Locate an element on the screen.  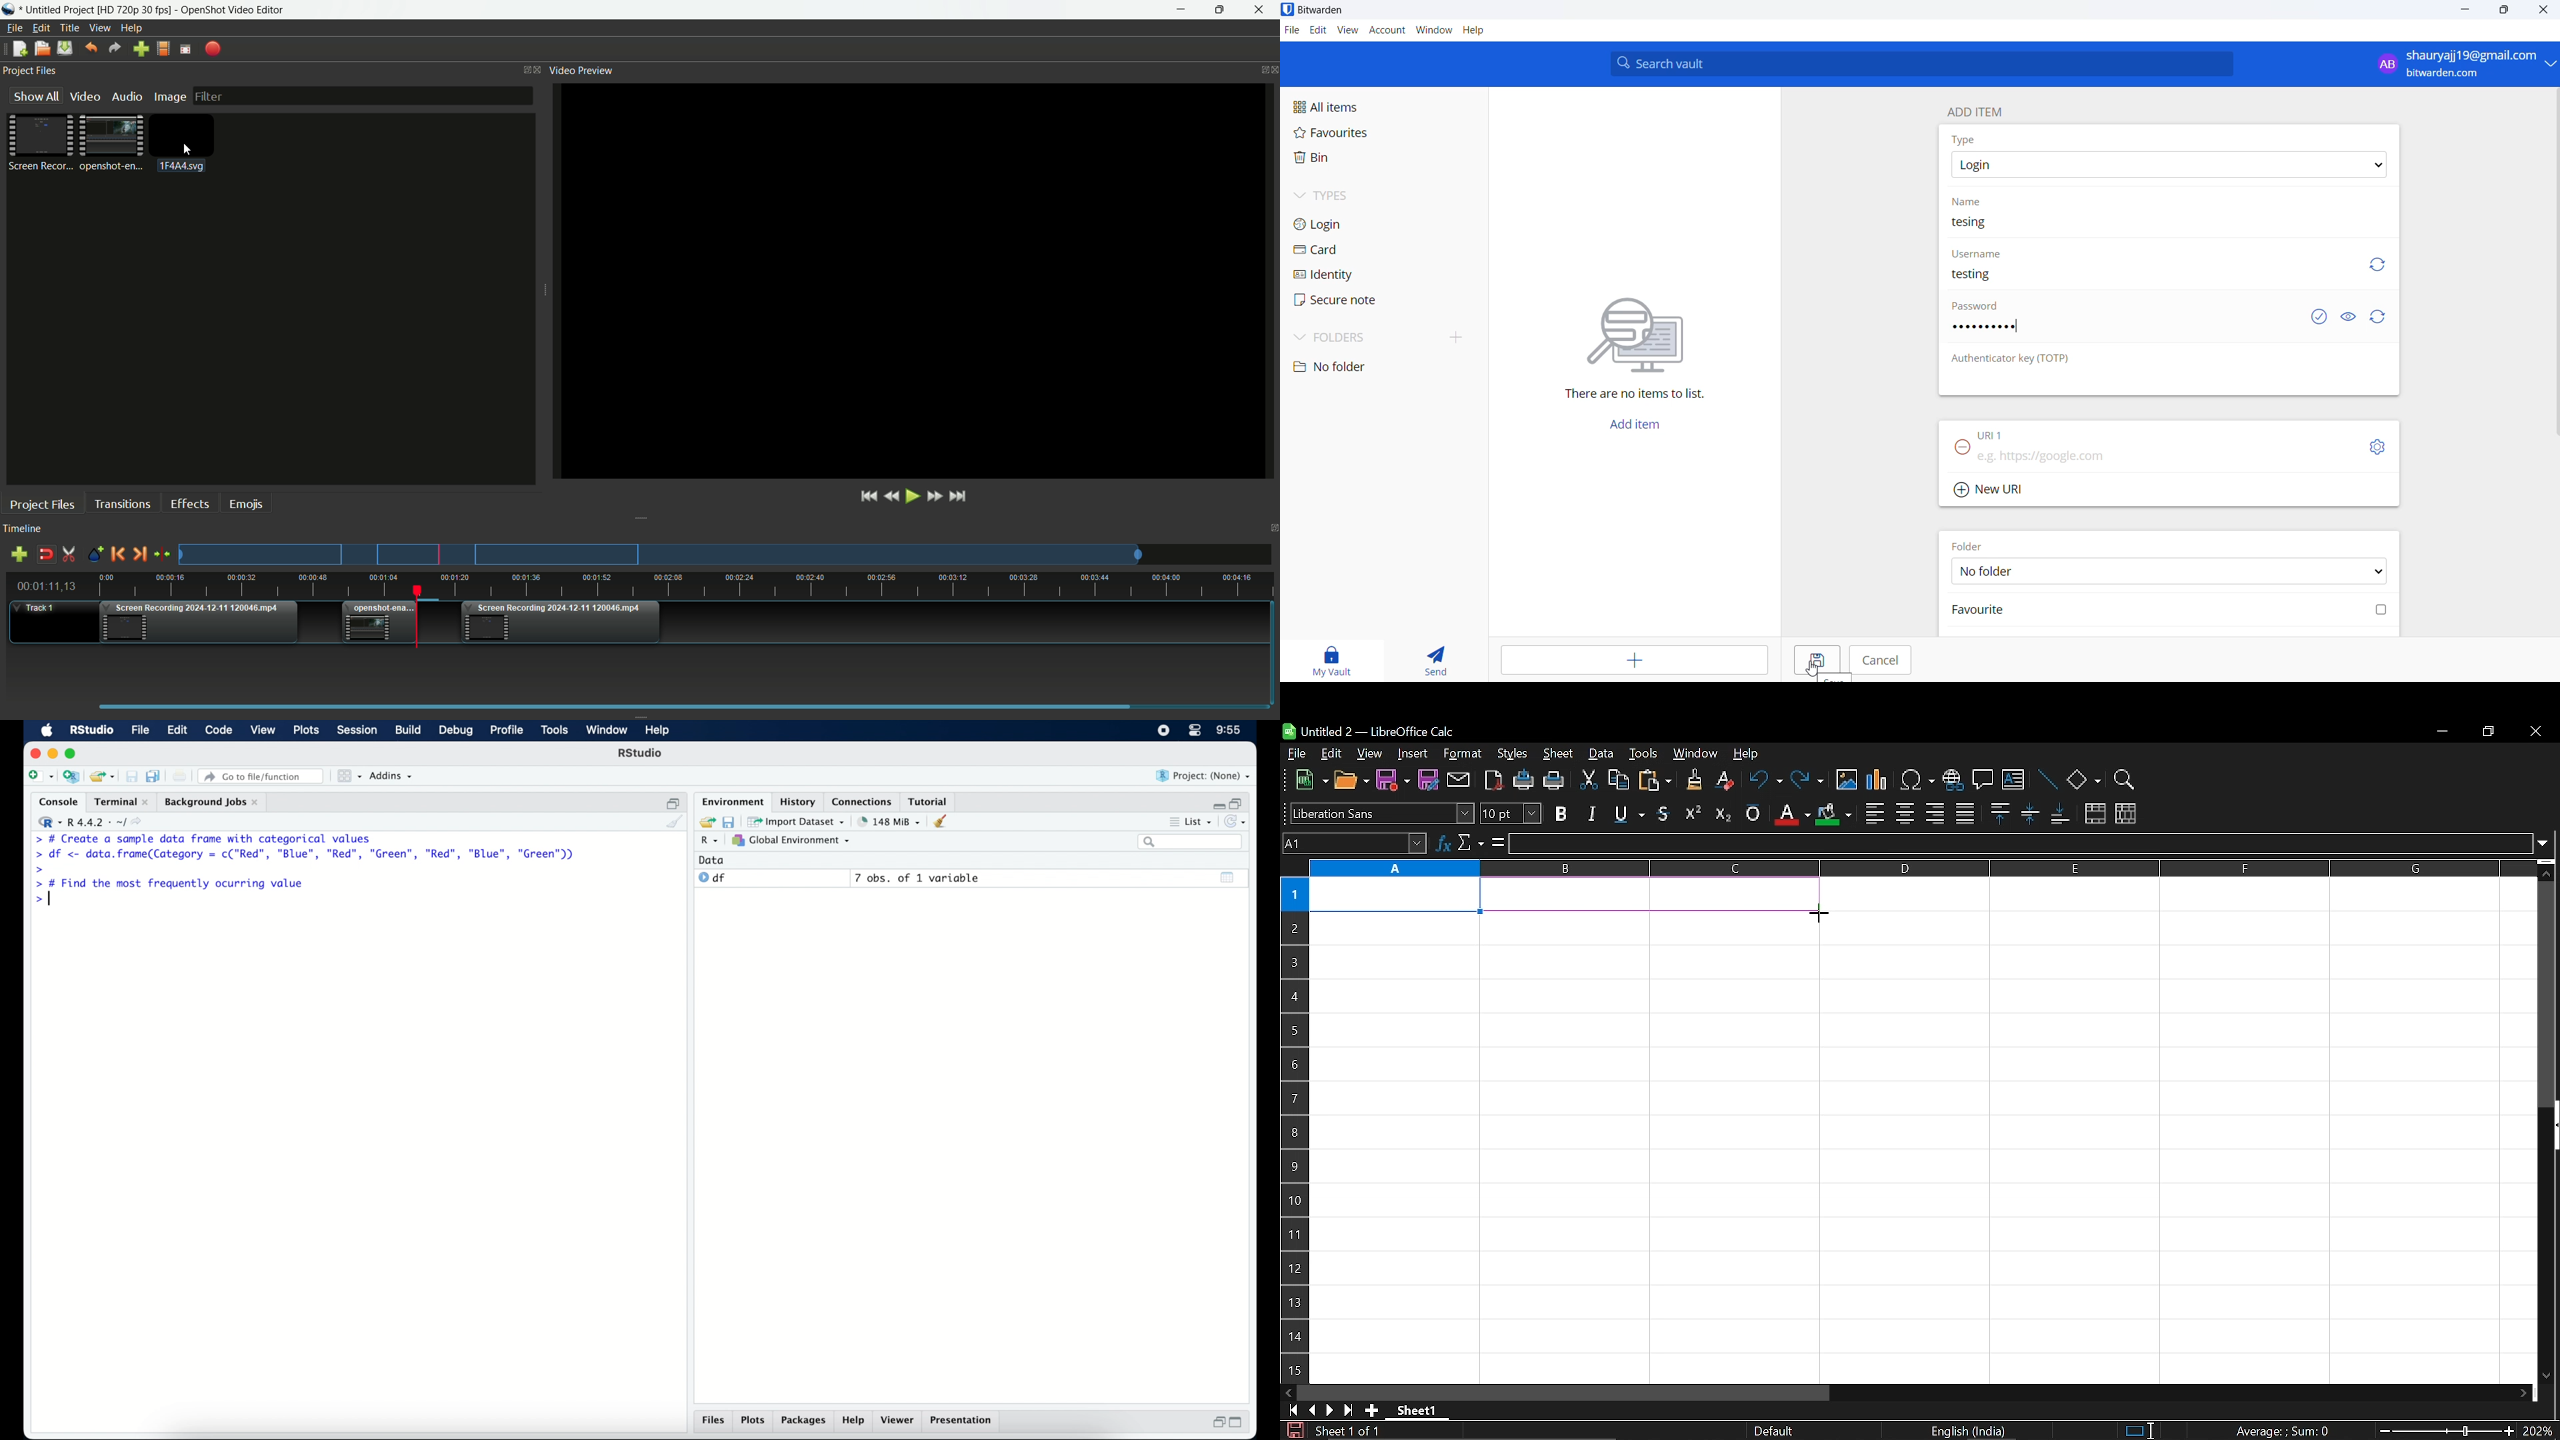
refresh is located at coordinates (1237, 821).